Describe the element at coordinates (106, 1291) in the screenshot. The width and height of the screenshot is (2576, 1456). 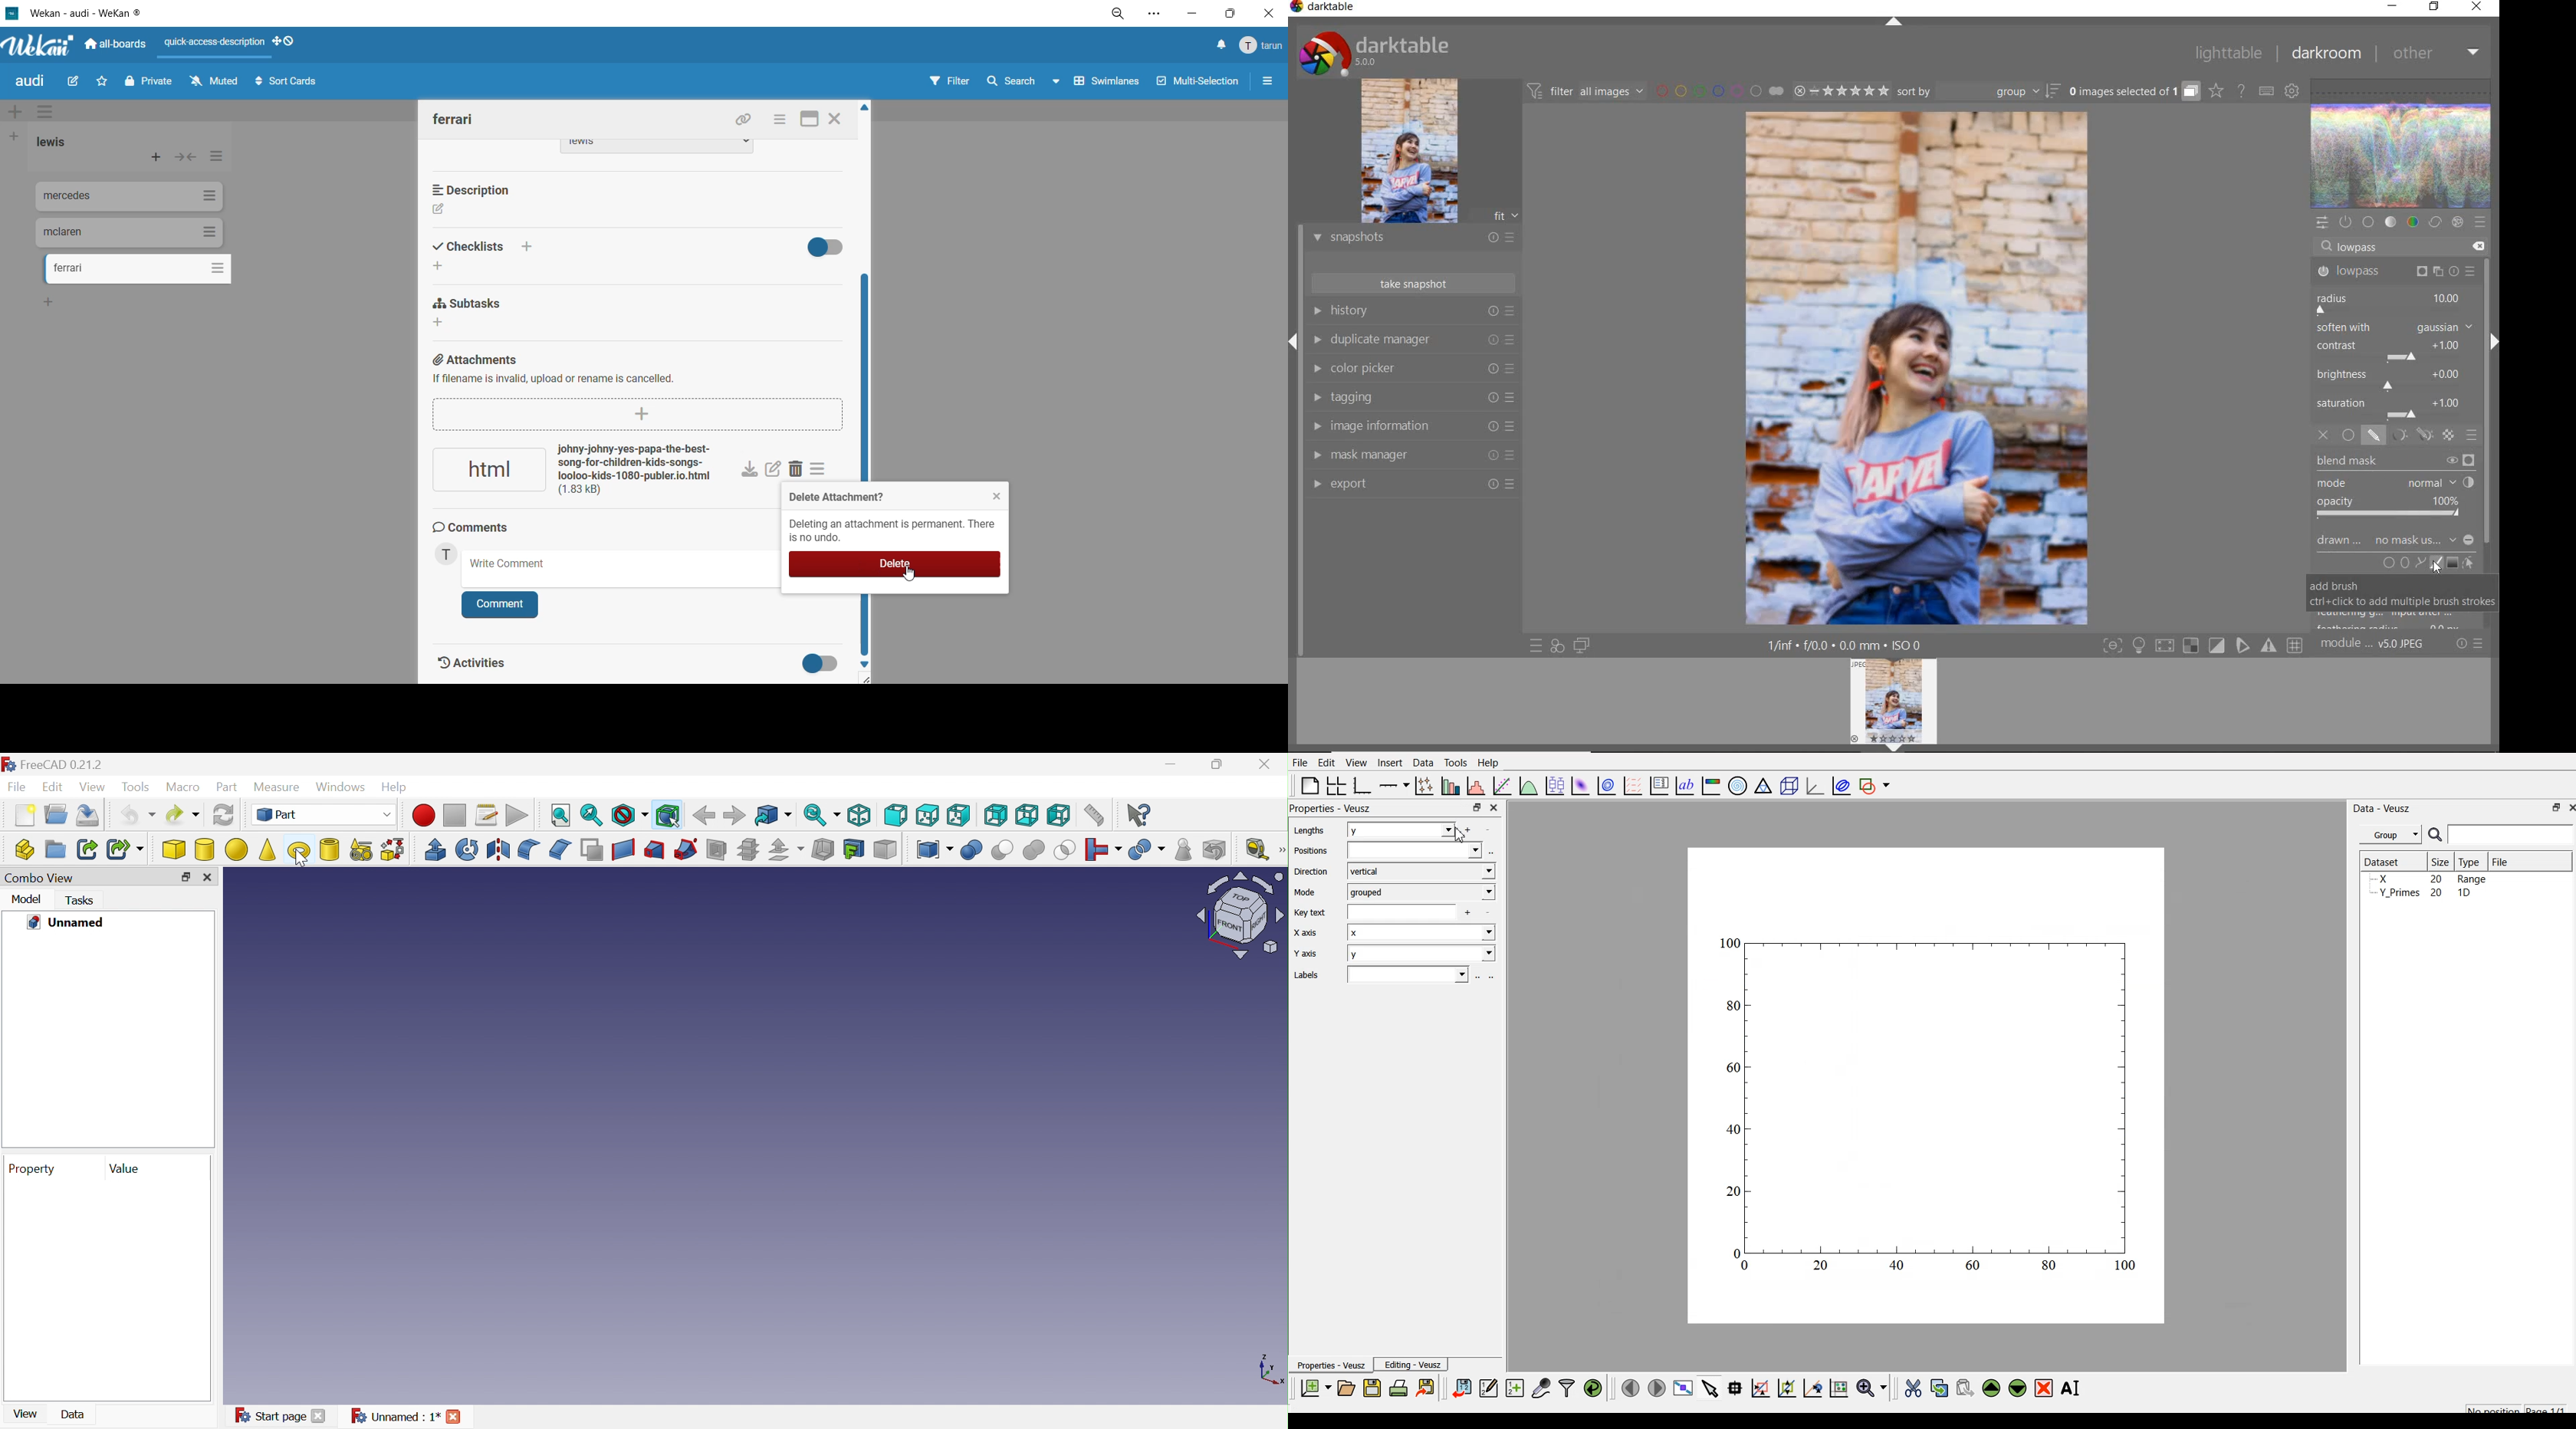
I see `Preview` at that location.